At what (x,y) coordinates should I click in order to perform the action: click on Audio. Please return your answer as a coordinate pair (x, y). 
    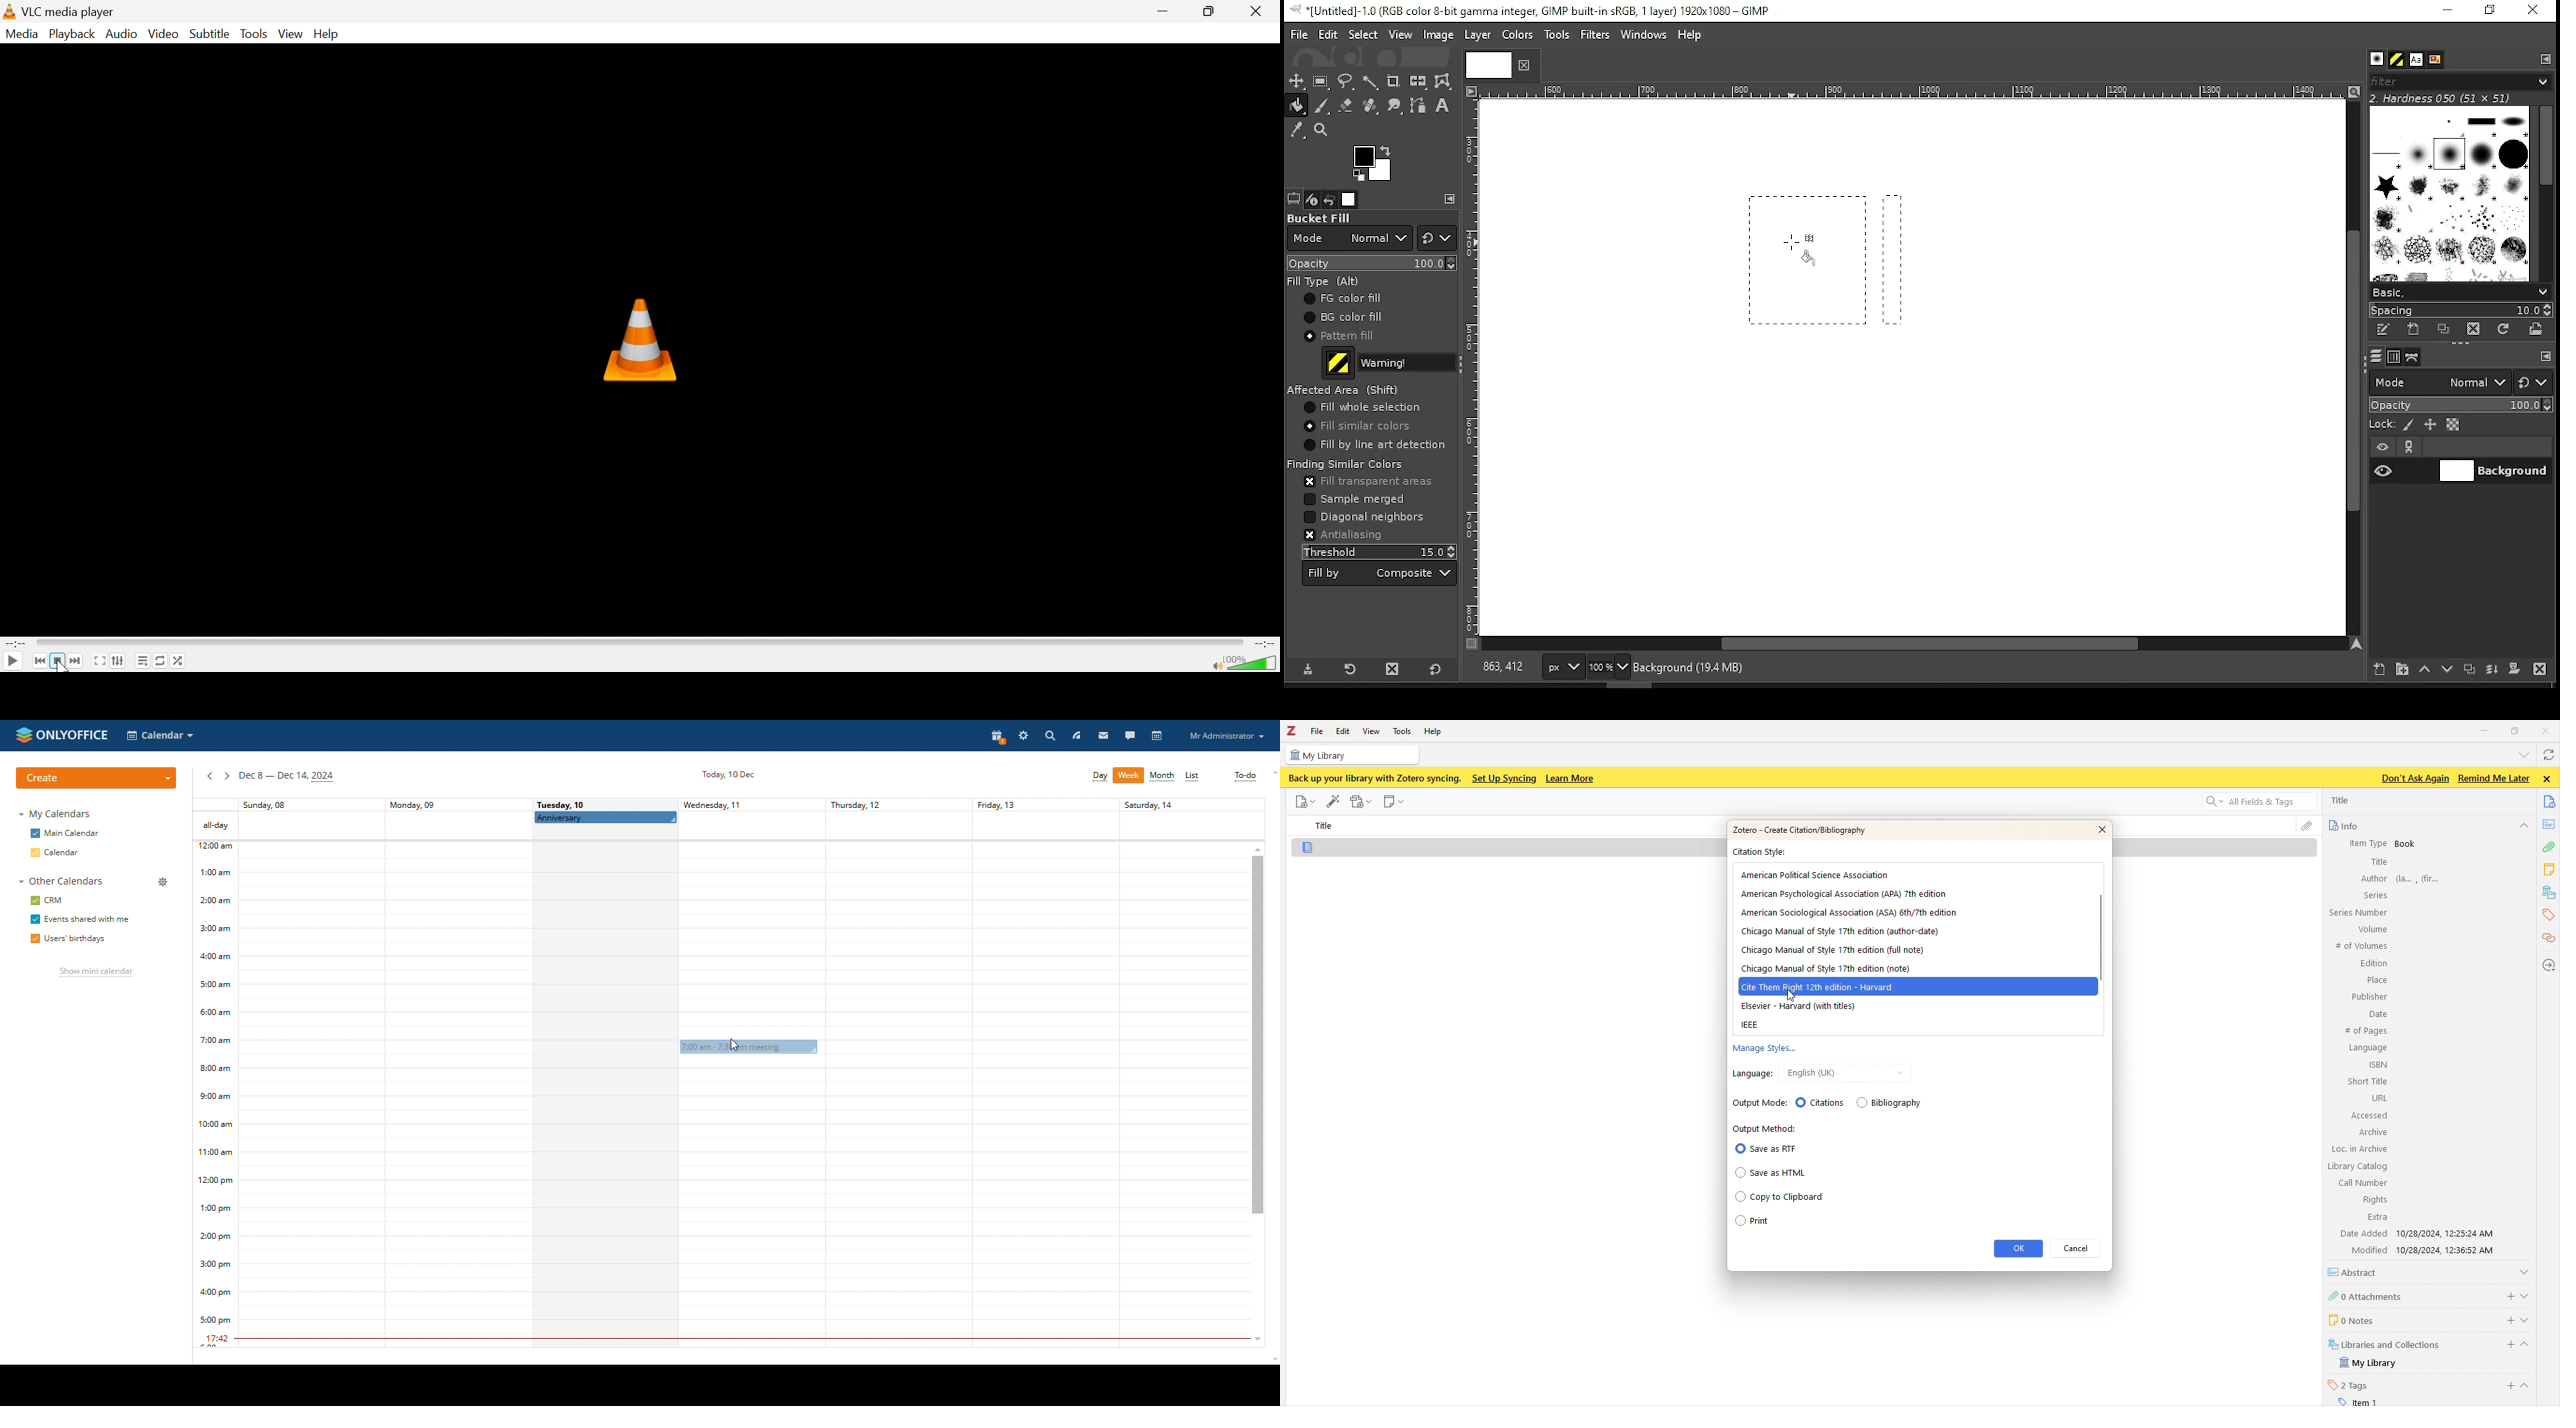
    Looking at the image, I should click on (122, 33).